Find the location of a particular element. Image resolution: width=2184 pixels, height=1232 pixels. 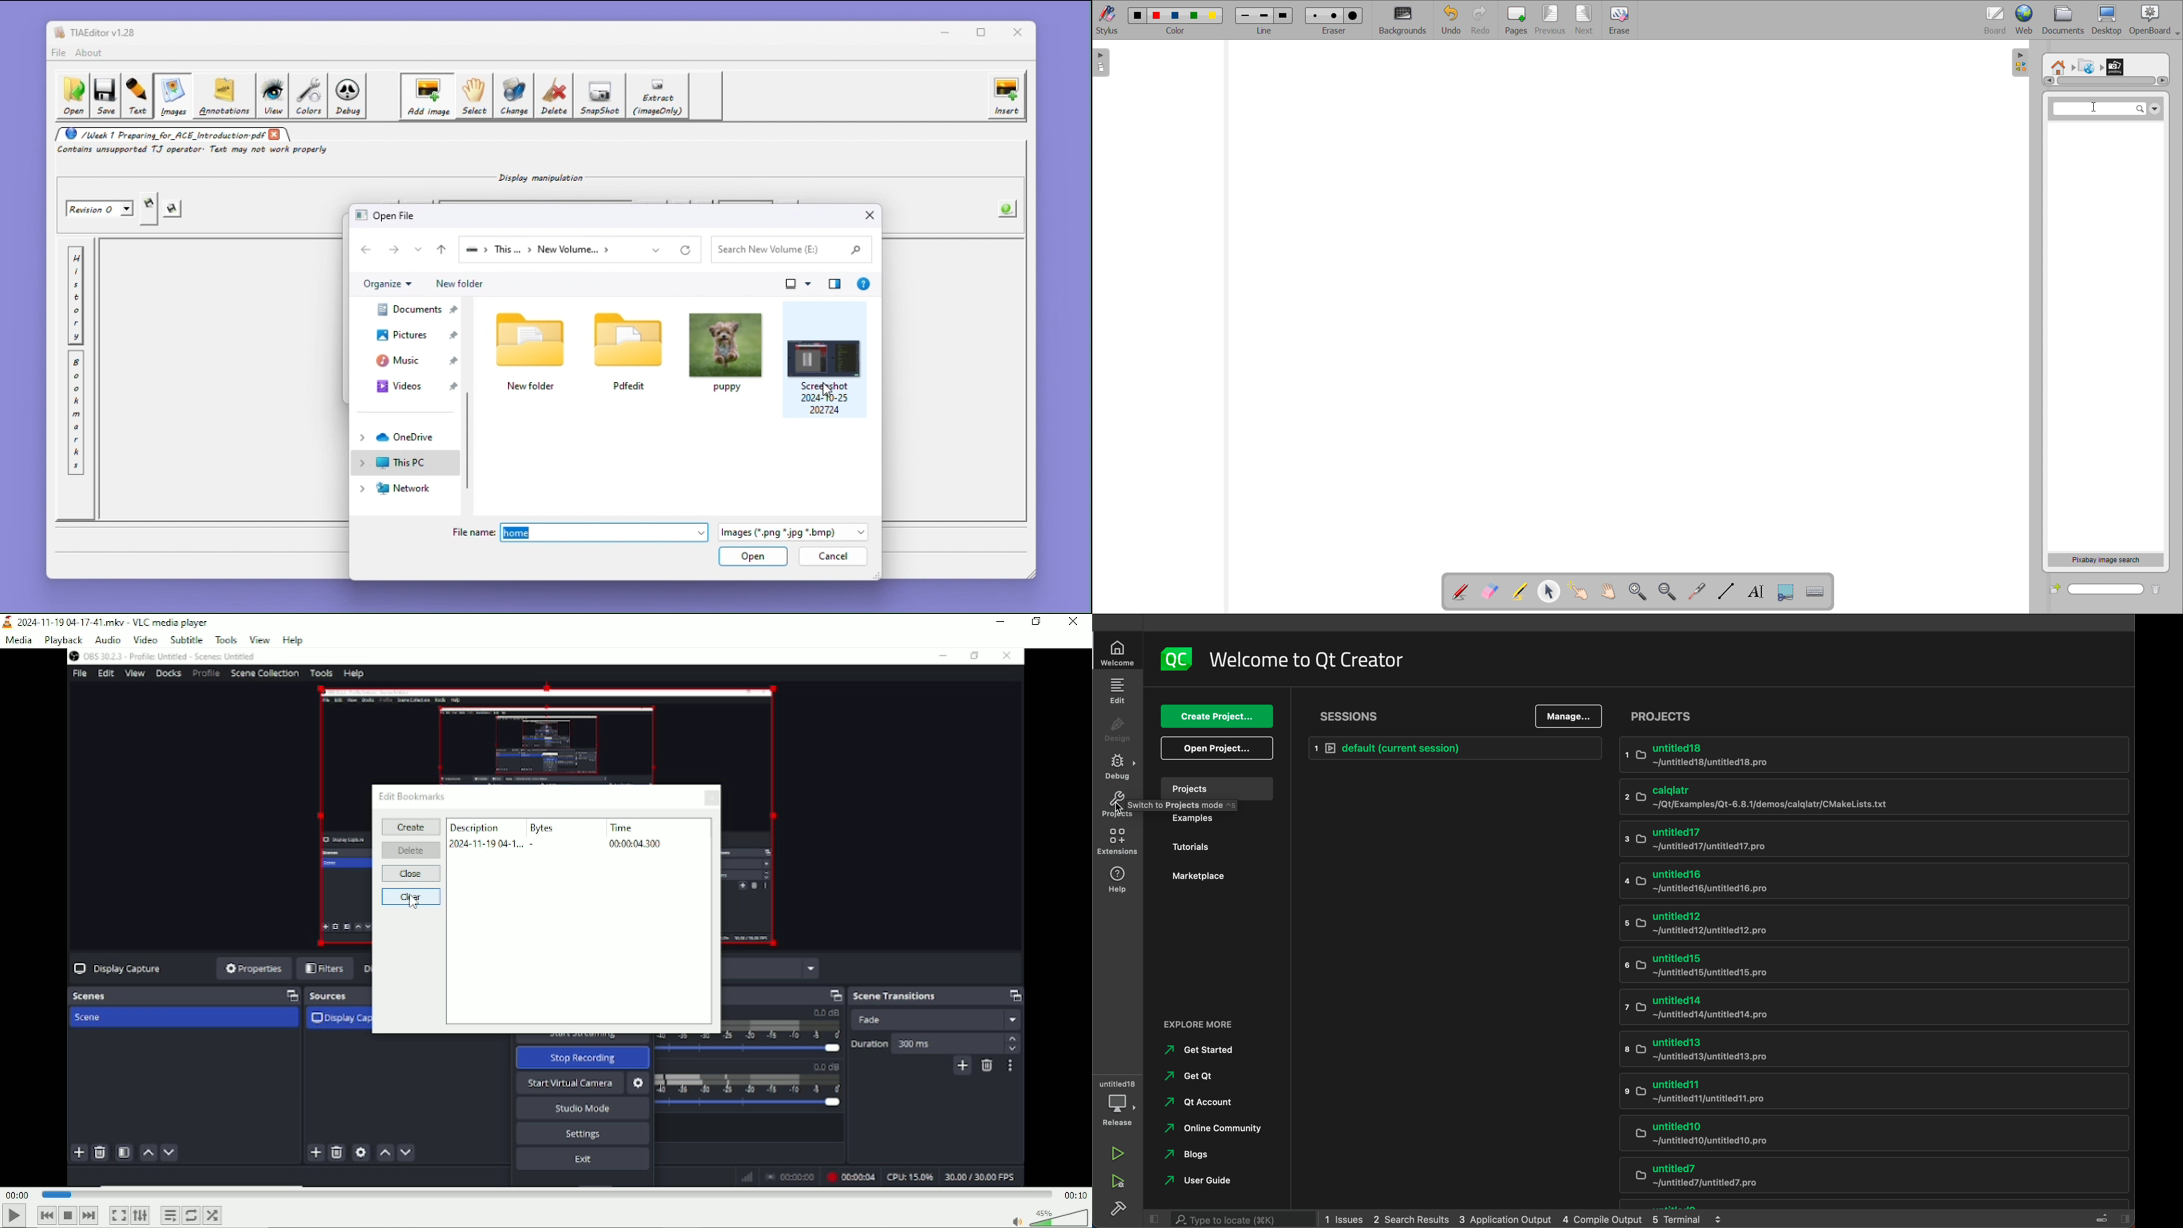

buikd is located at coordinates (1118, 1208).